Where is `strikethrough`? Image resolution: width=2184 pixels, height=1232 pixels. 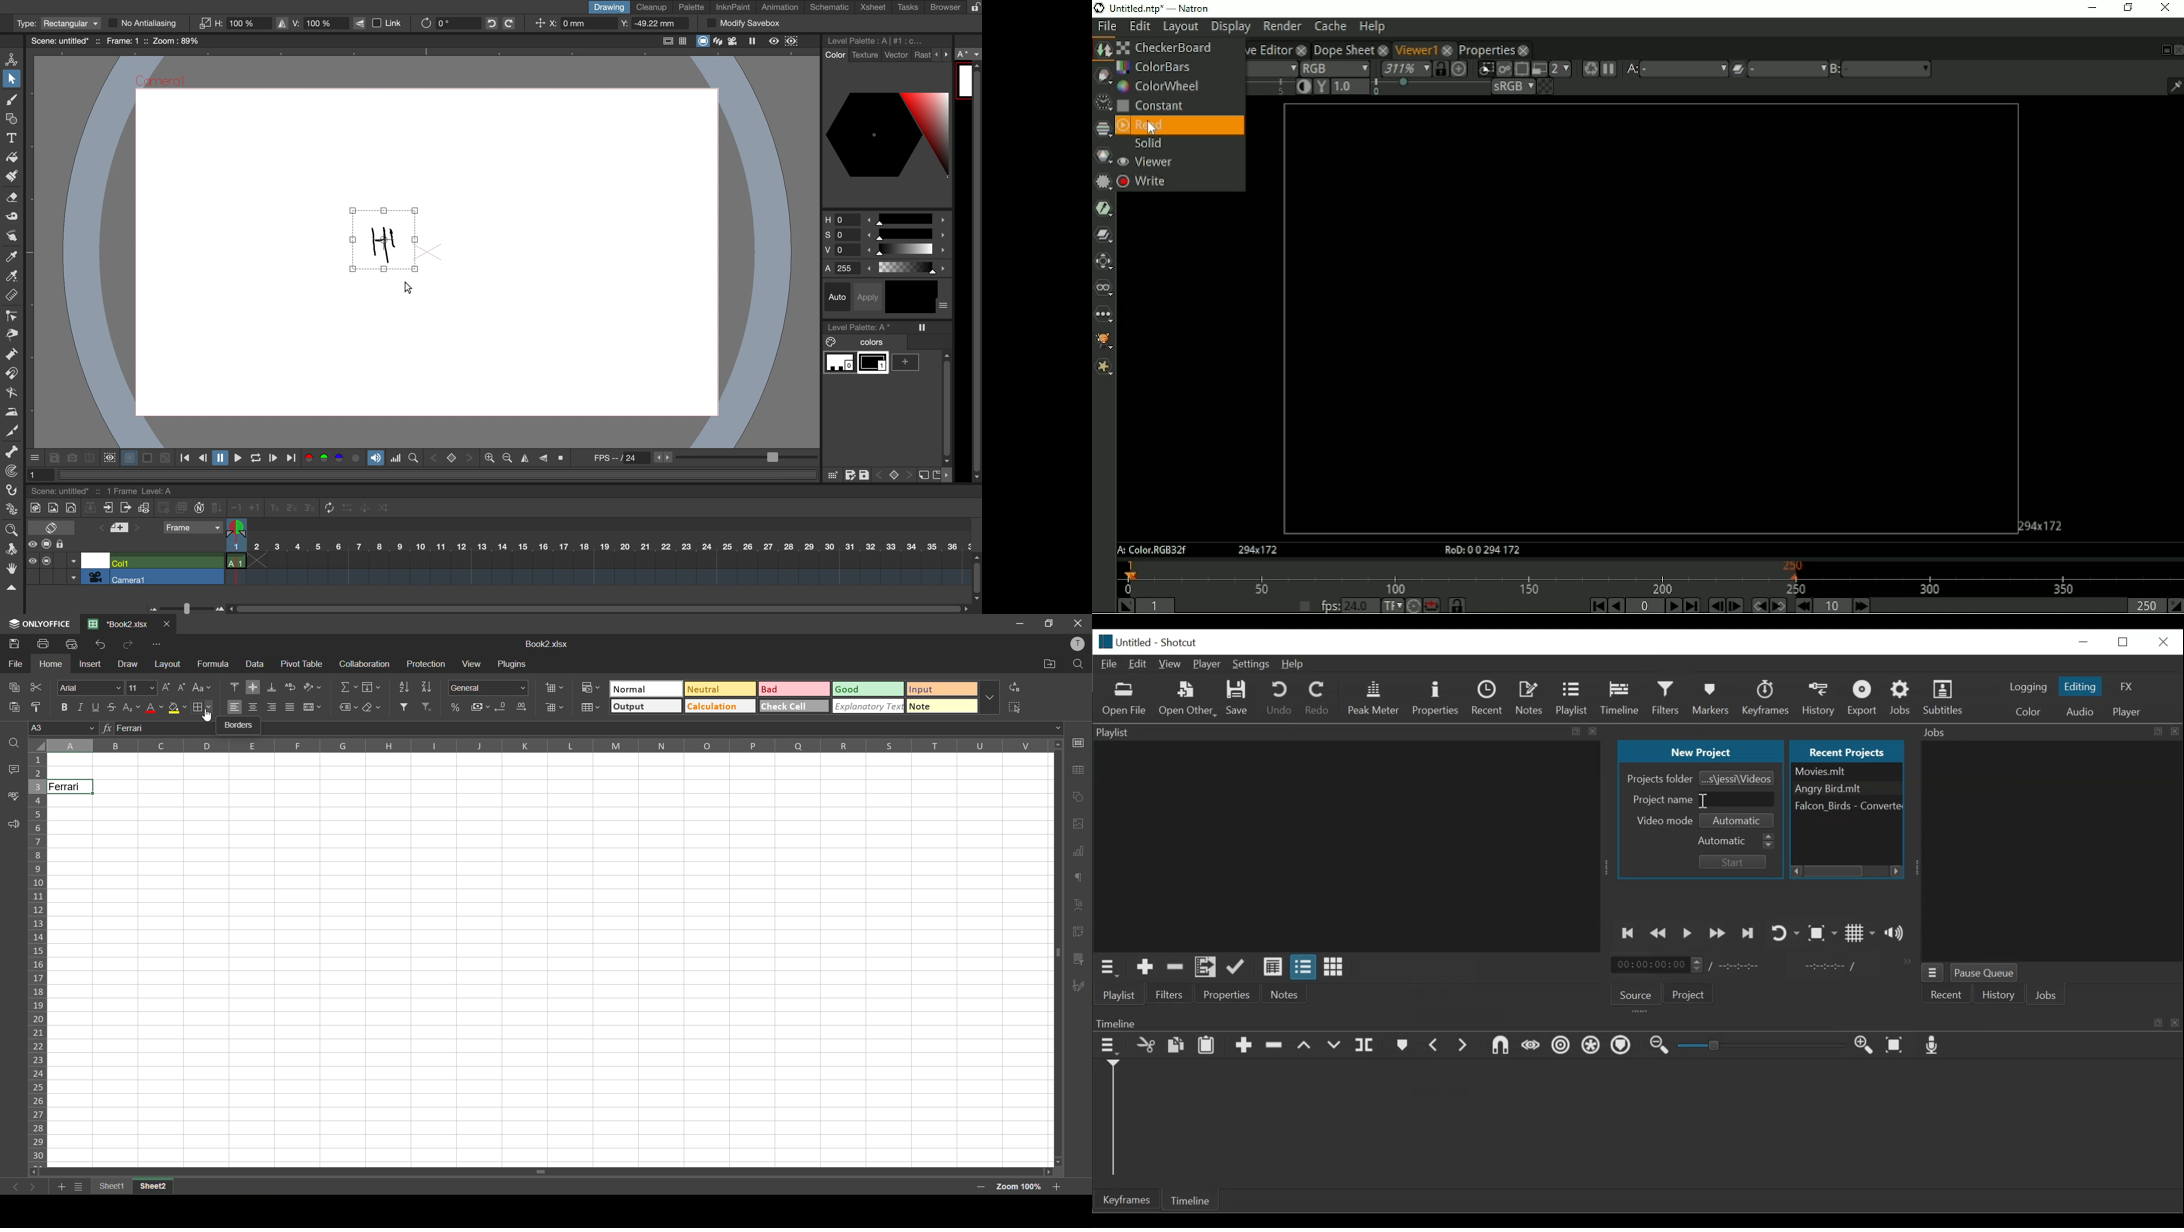
strikethrough is located at coordinates (113, 707).